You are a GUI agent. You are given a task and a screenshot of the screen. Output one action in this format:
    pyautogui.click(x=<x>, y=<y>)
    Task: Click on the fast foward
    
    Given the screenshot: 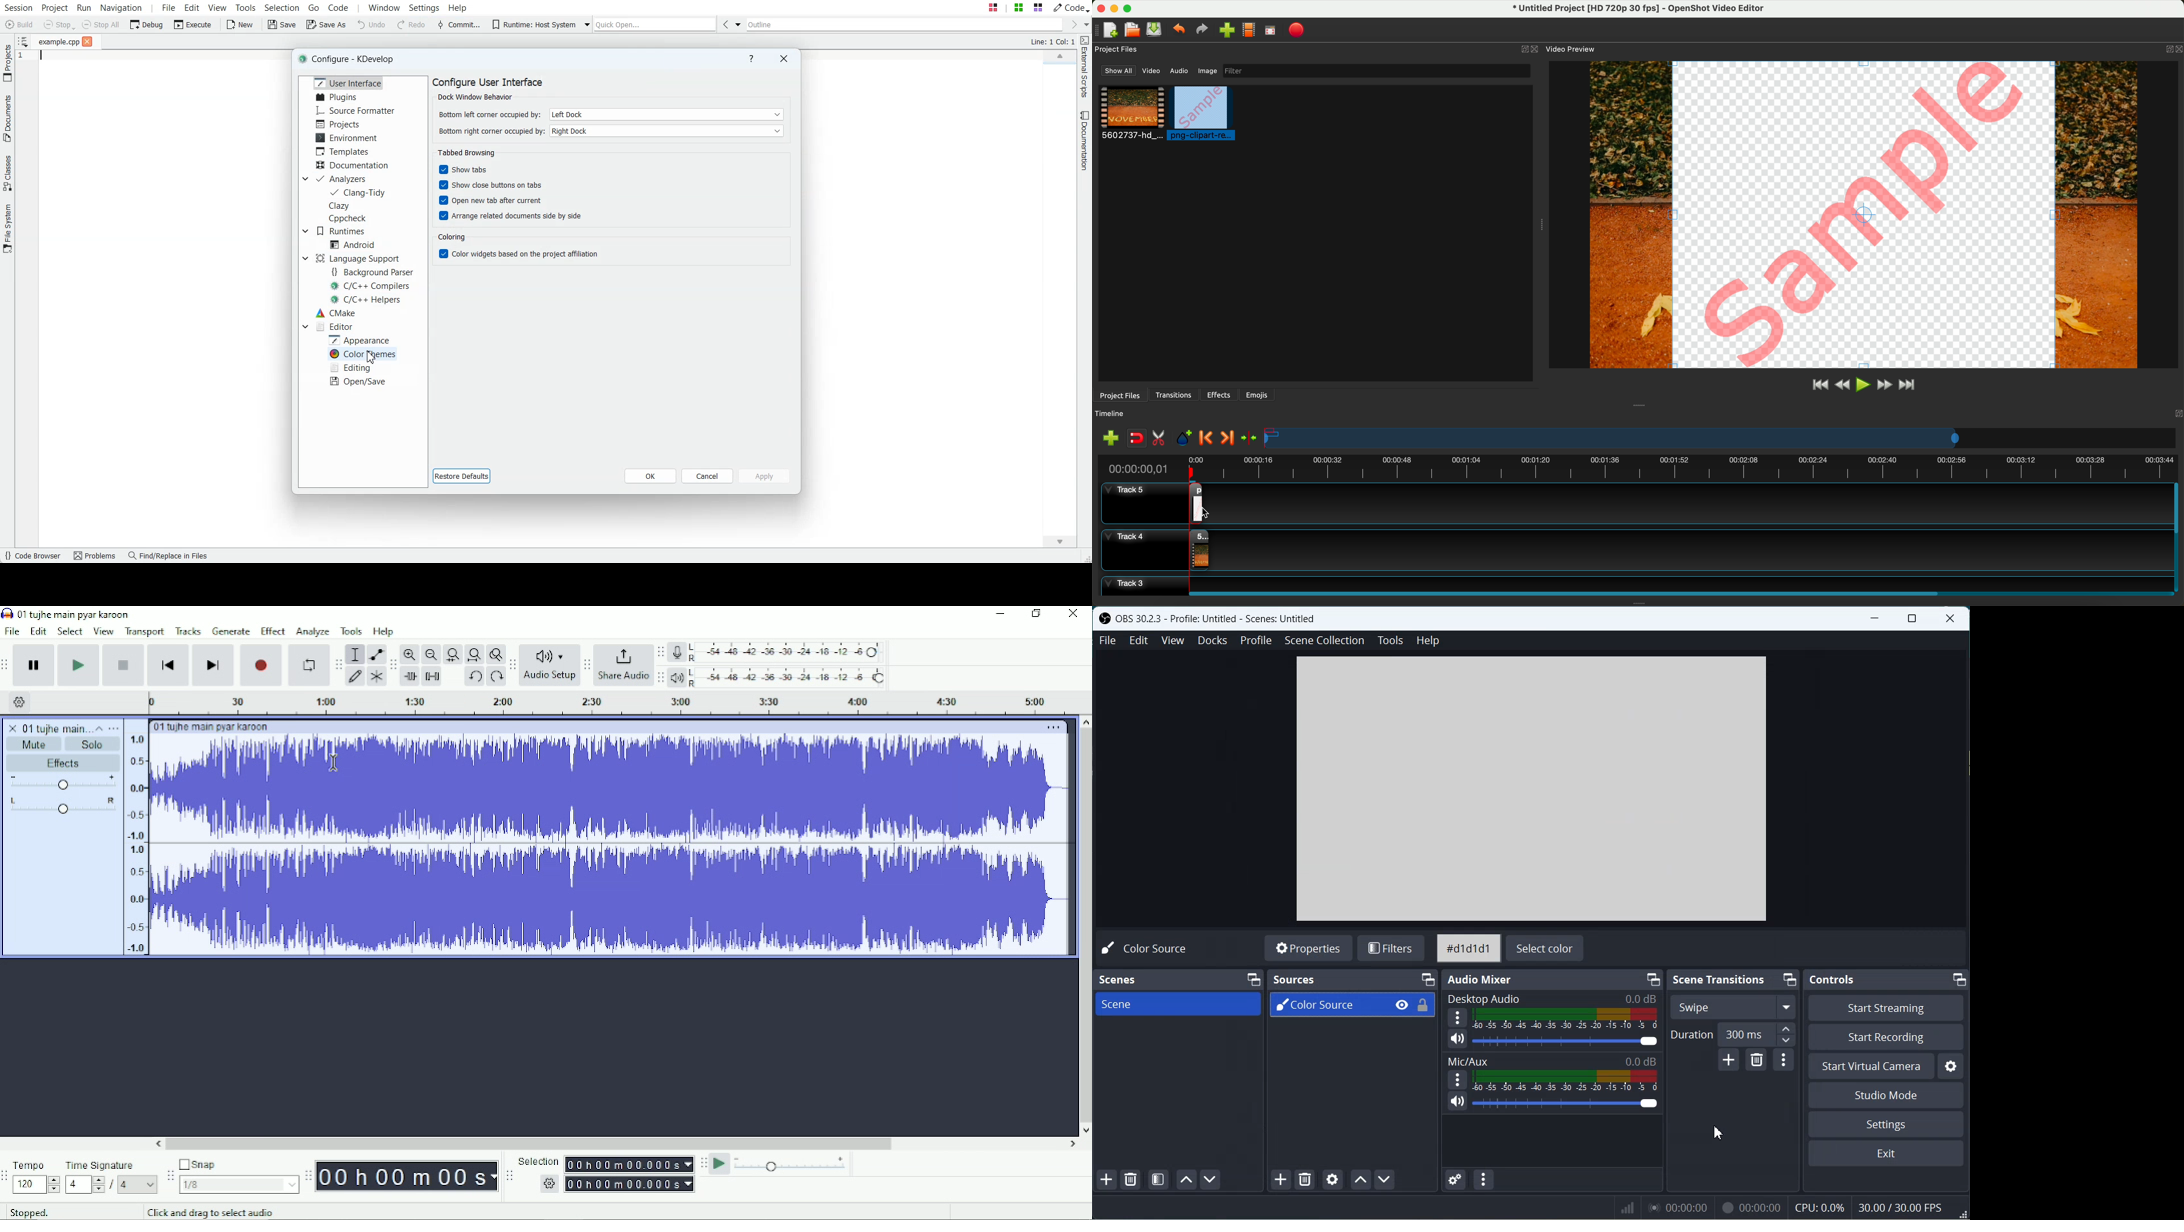 What is the action you would take?
    pyautogui.click(x=1884, y=386)
    